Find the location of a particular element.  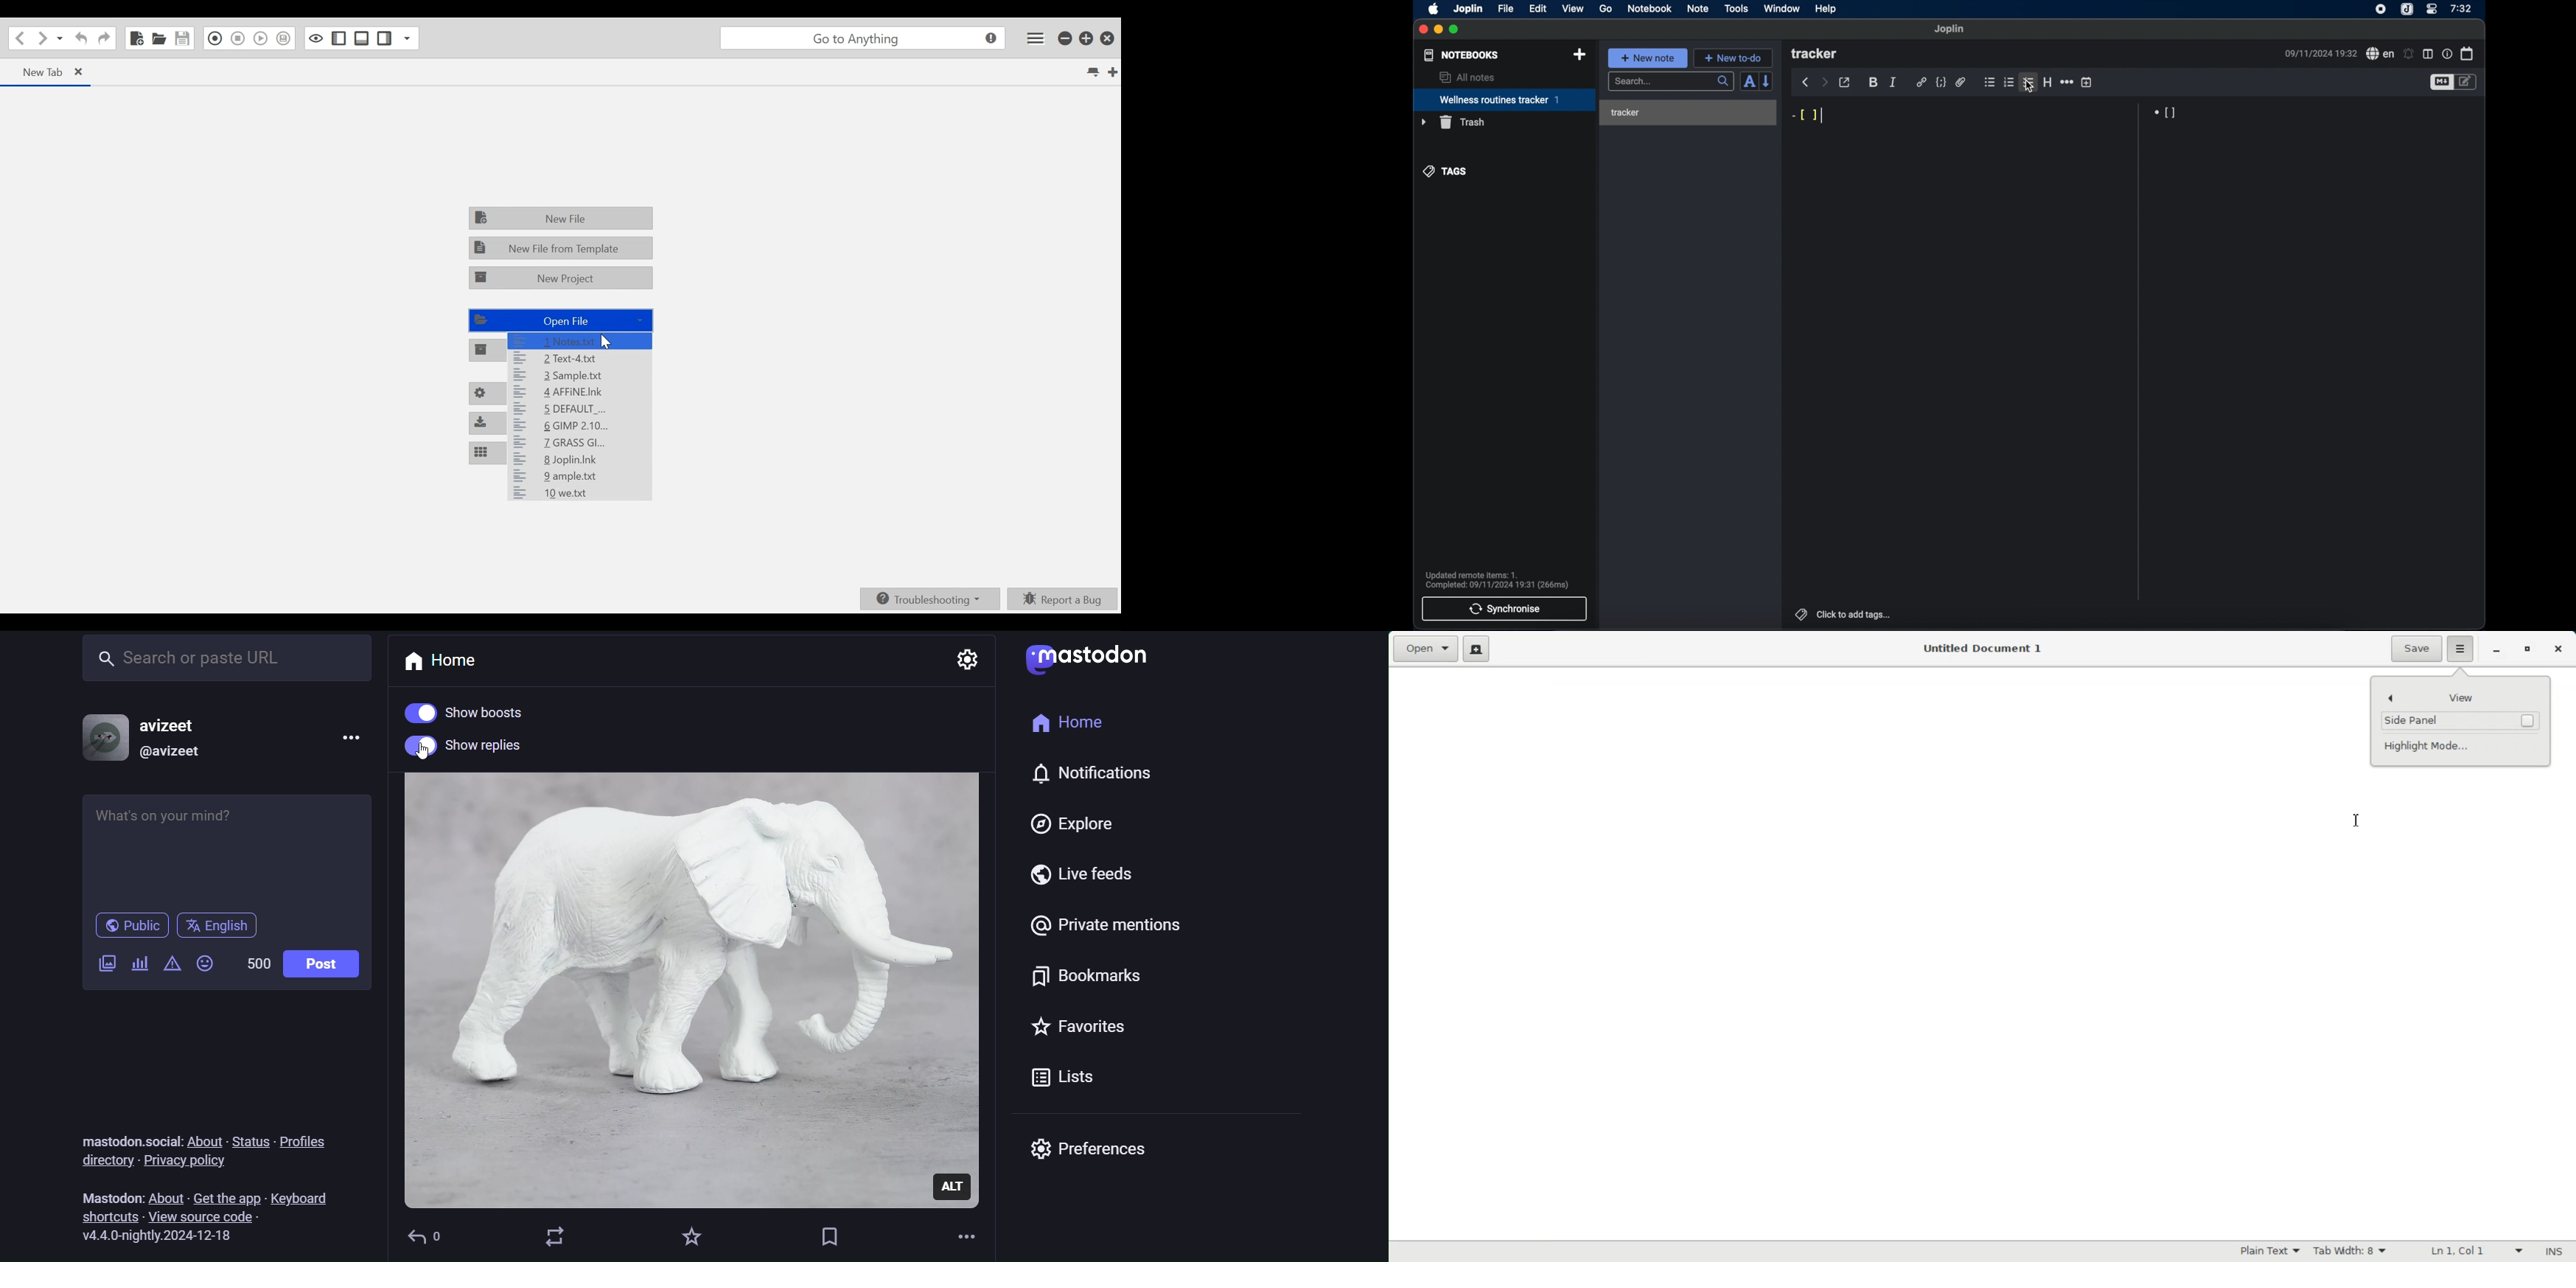

note properties is located at coordinates (2447, 53).